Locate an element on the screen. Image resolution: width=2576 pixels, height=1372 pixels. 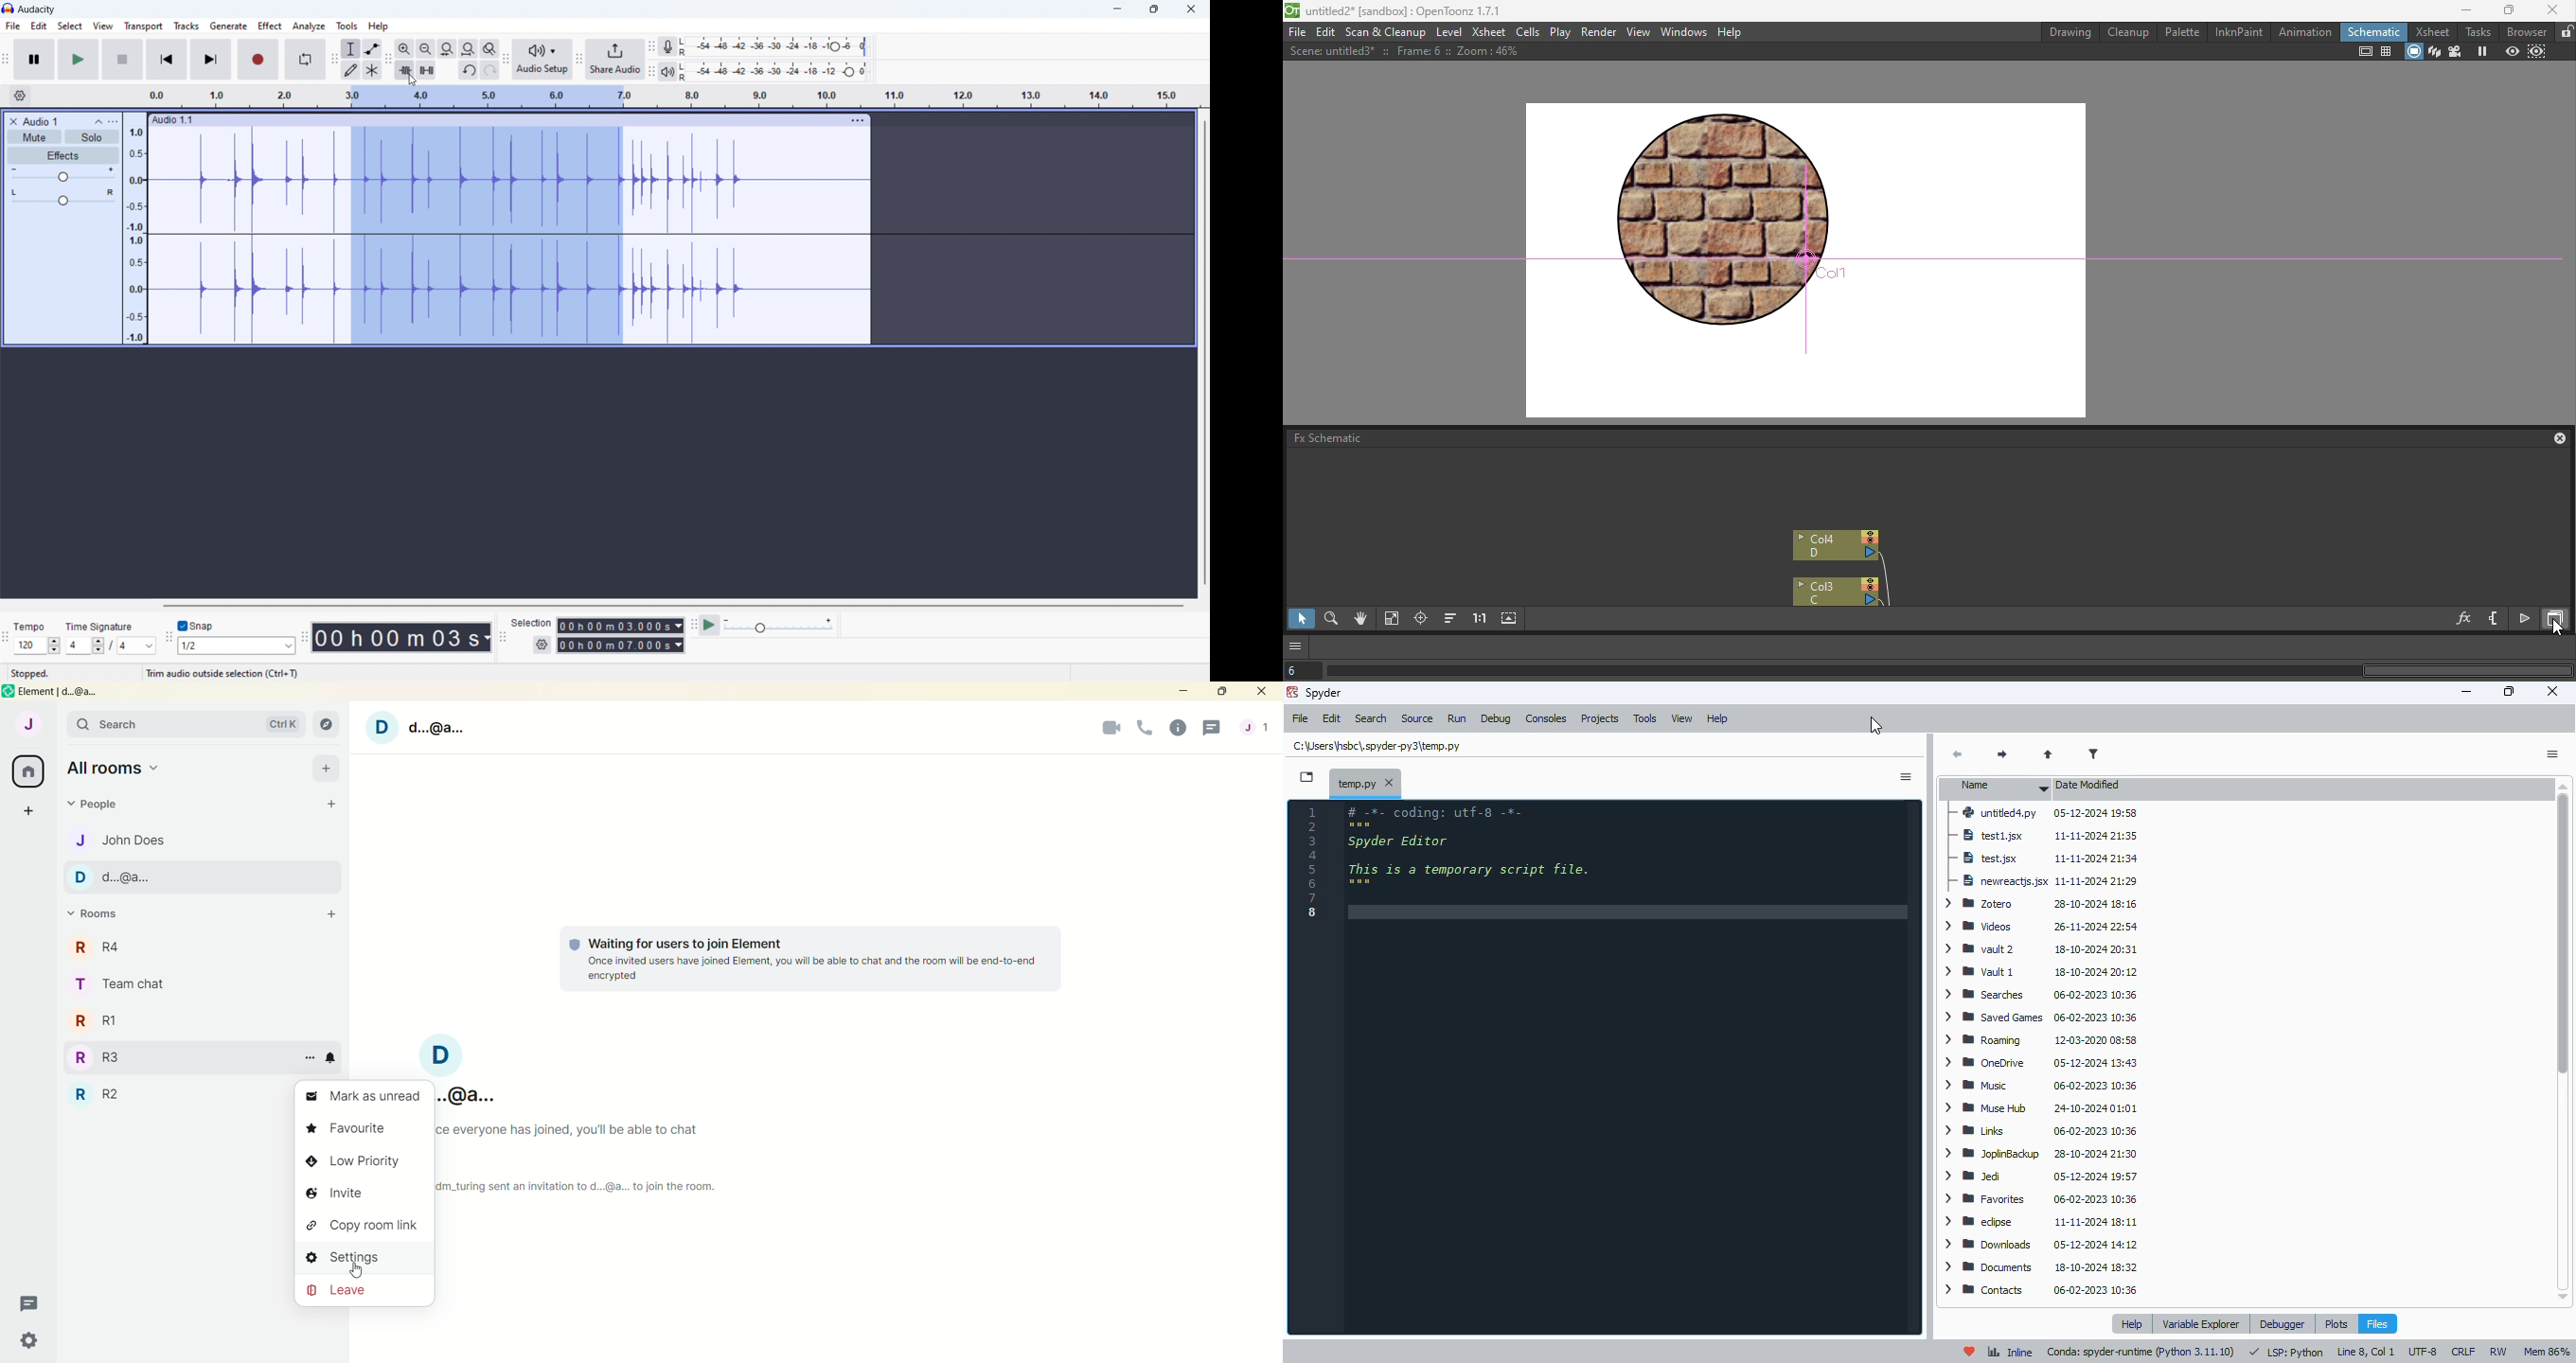
date modified is located at coordinates (2091, 786).